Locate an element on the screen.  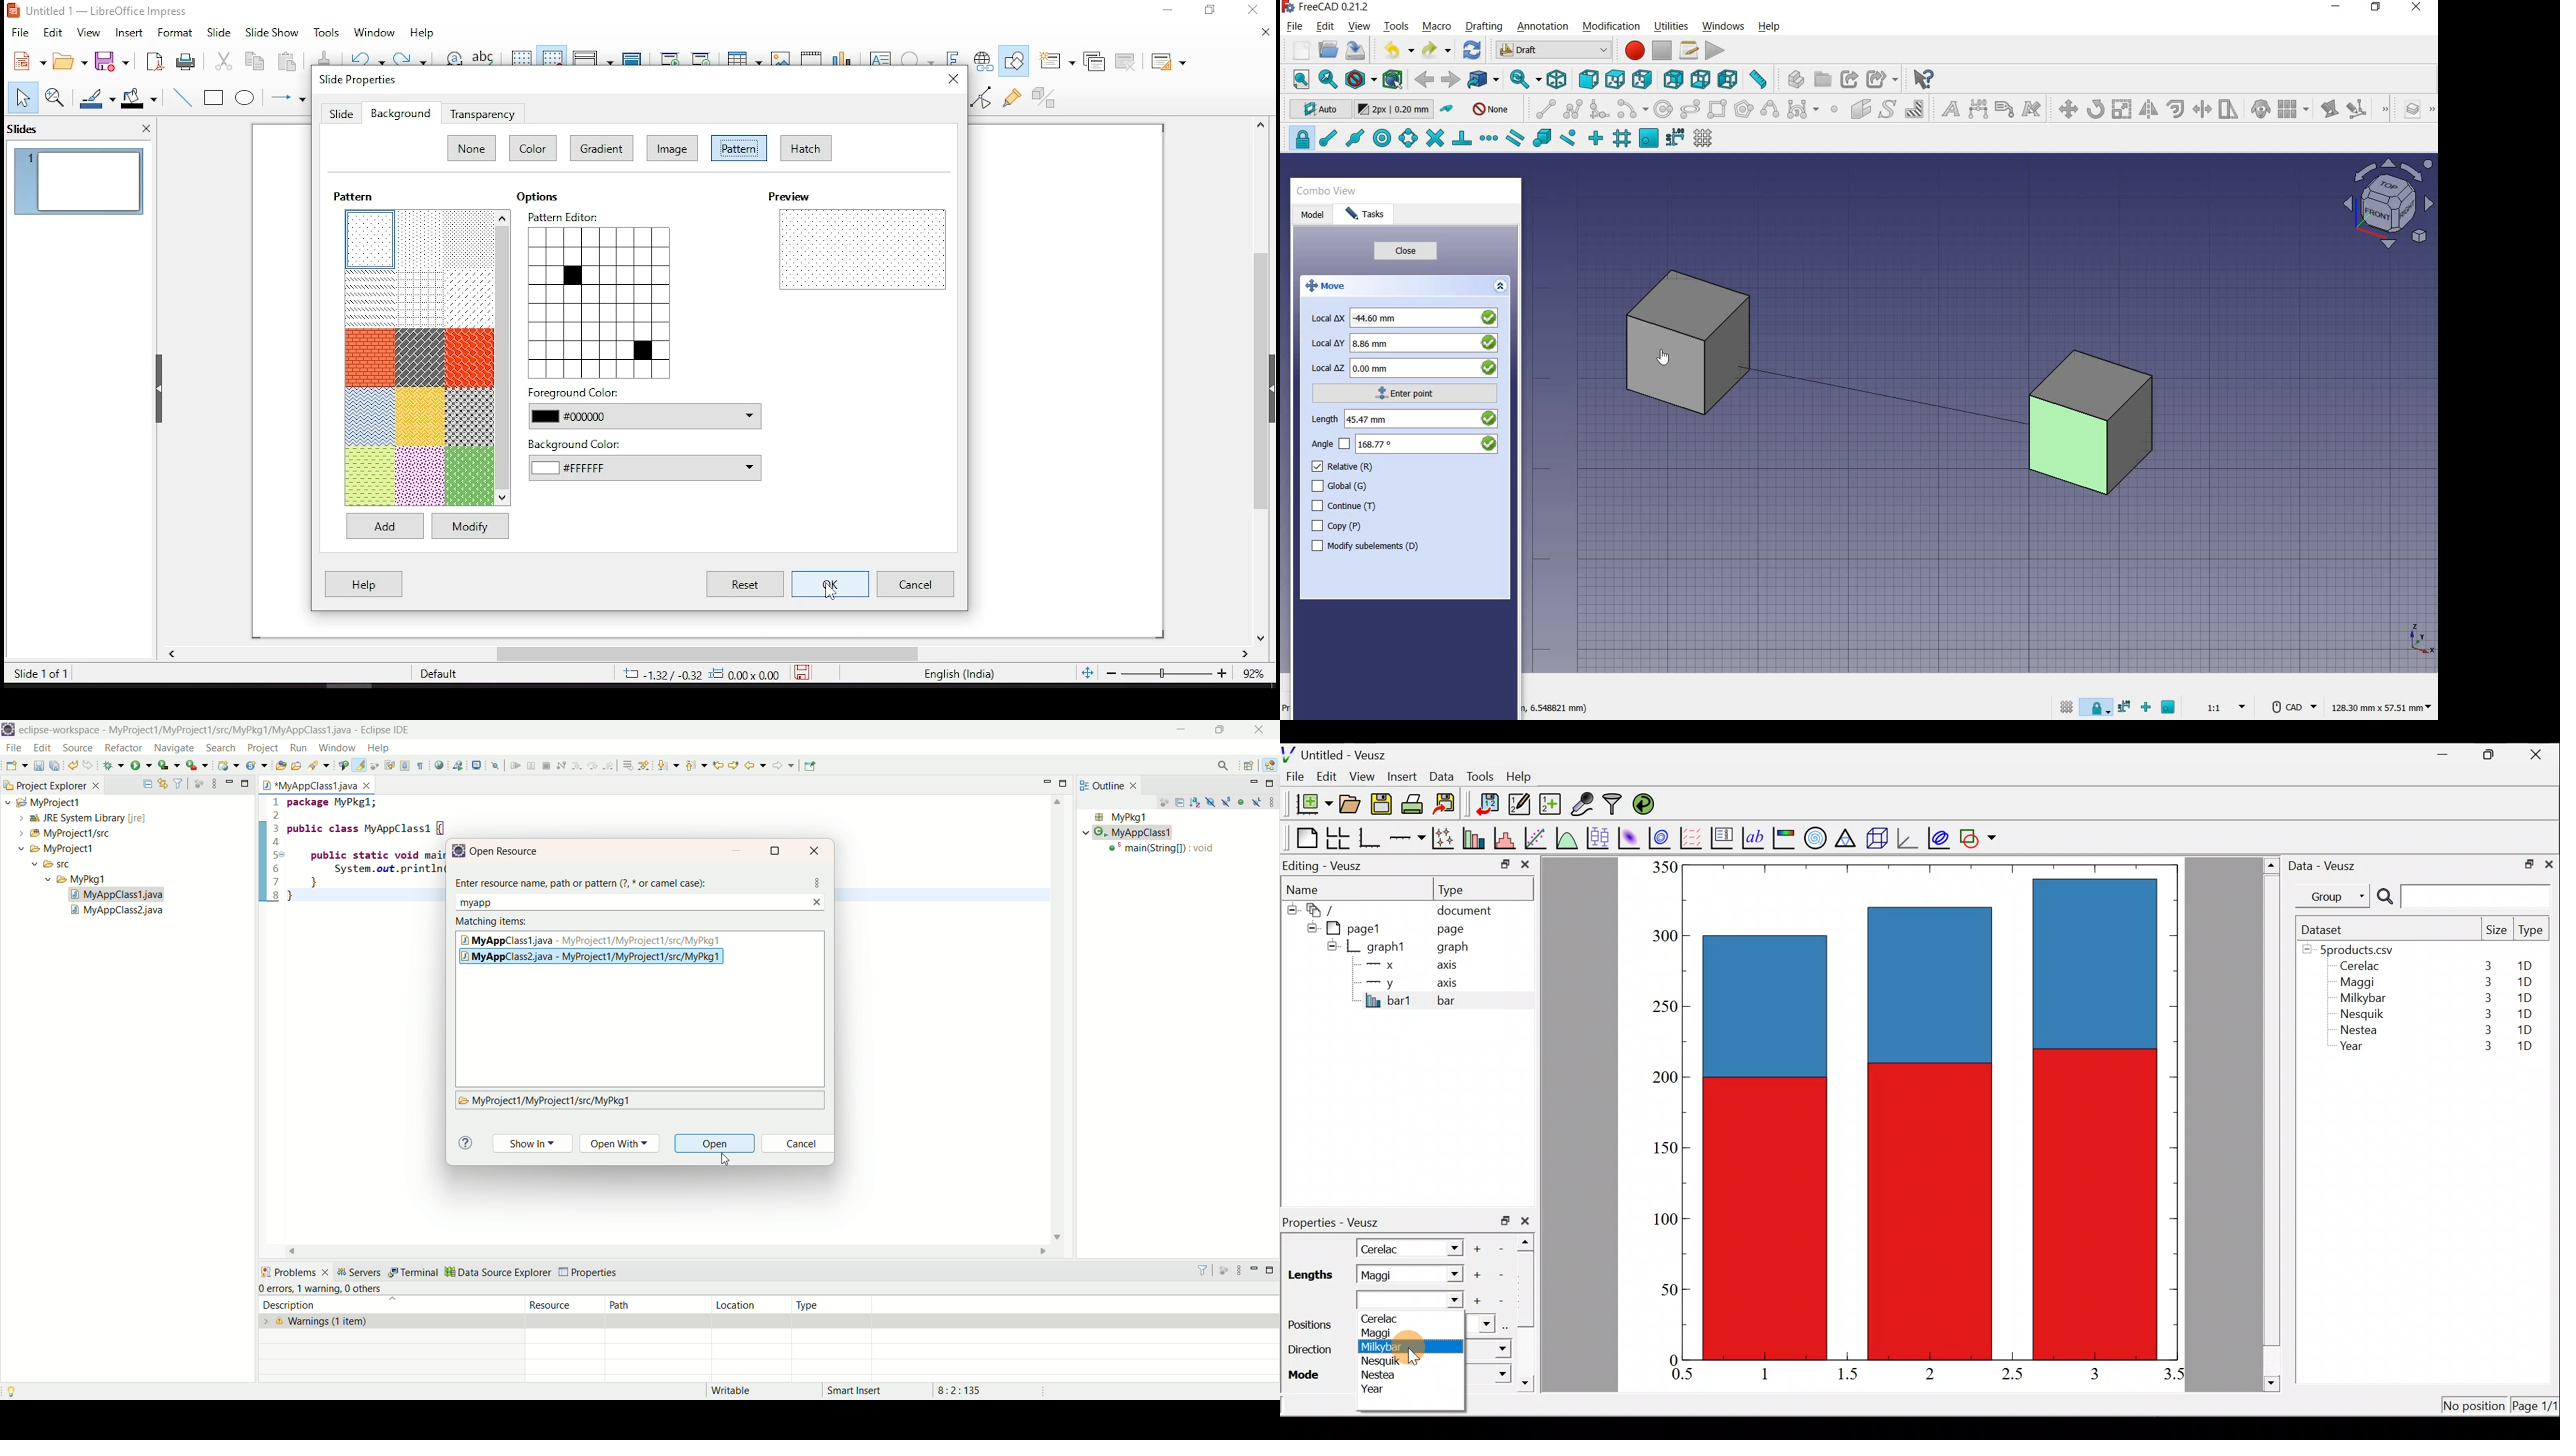
maximize is located at coordinates (1218, 731).